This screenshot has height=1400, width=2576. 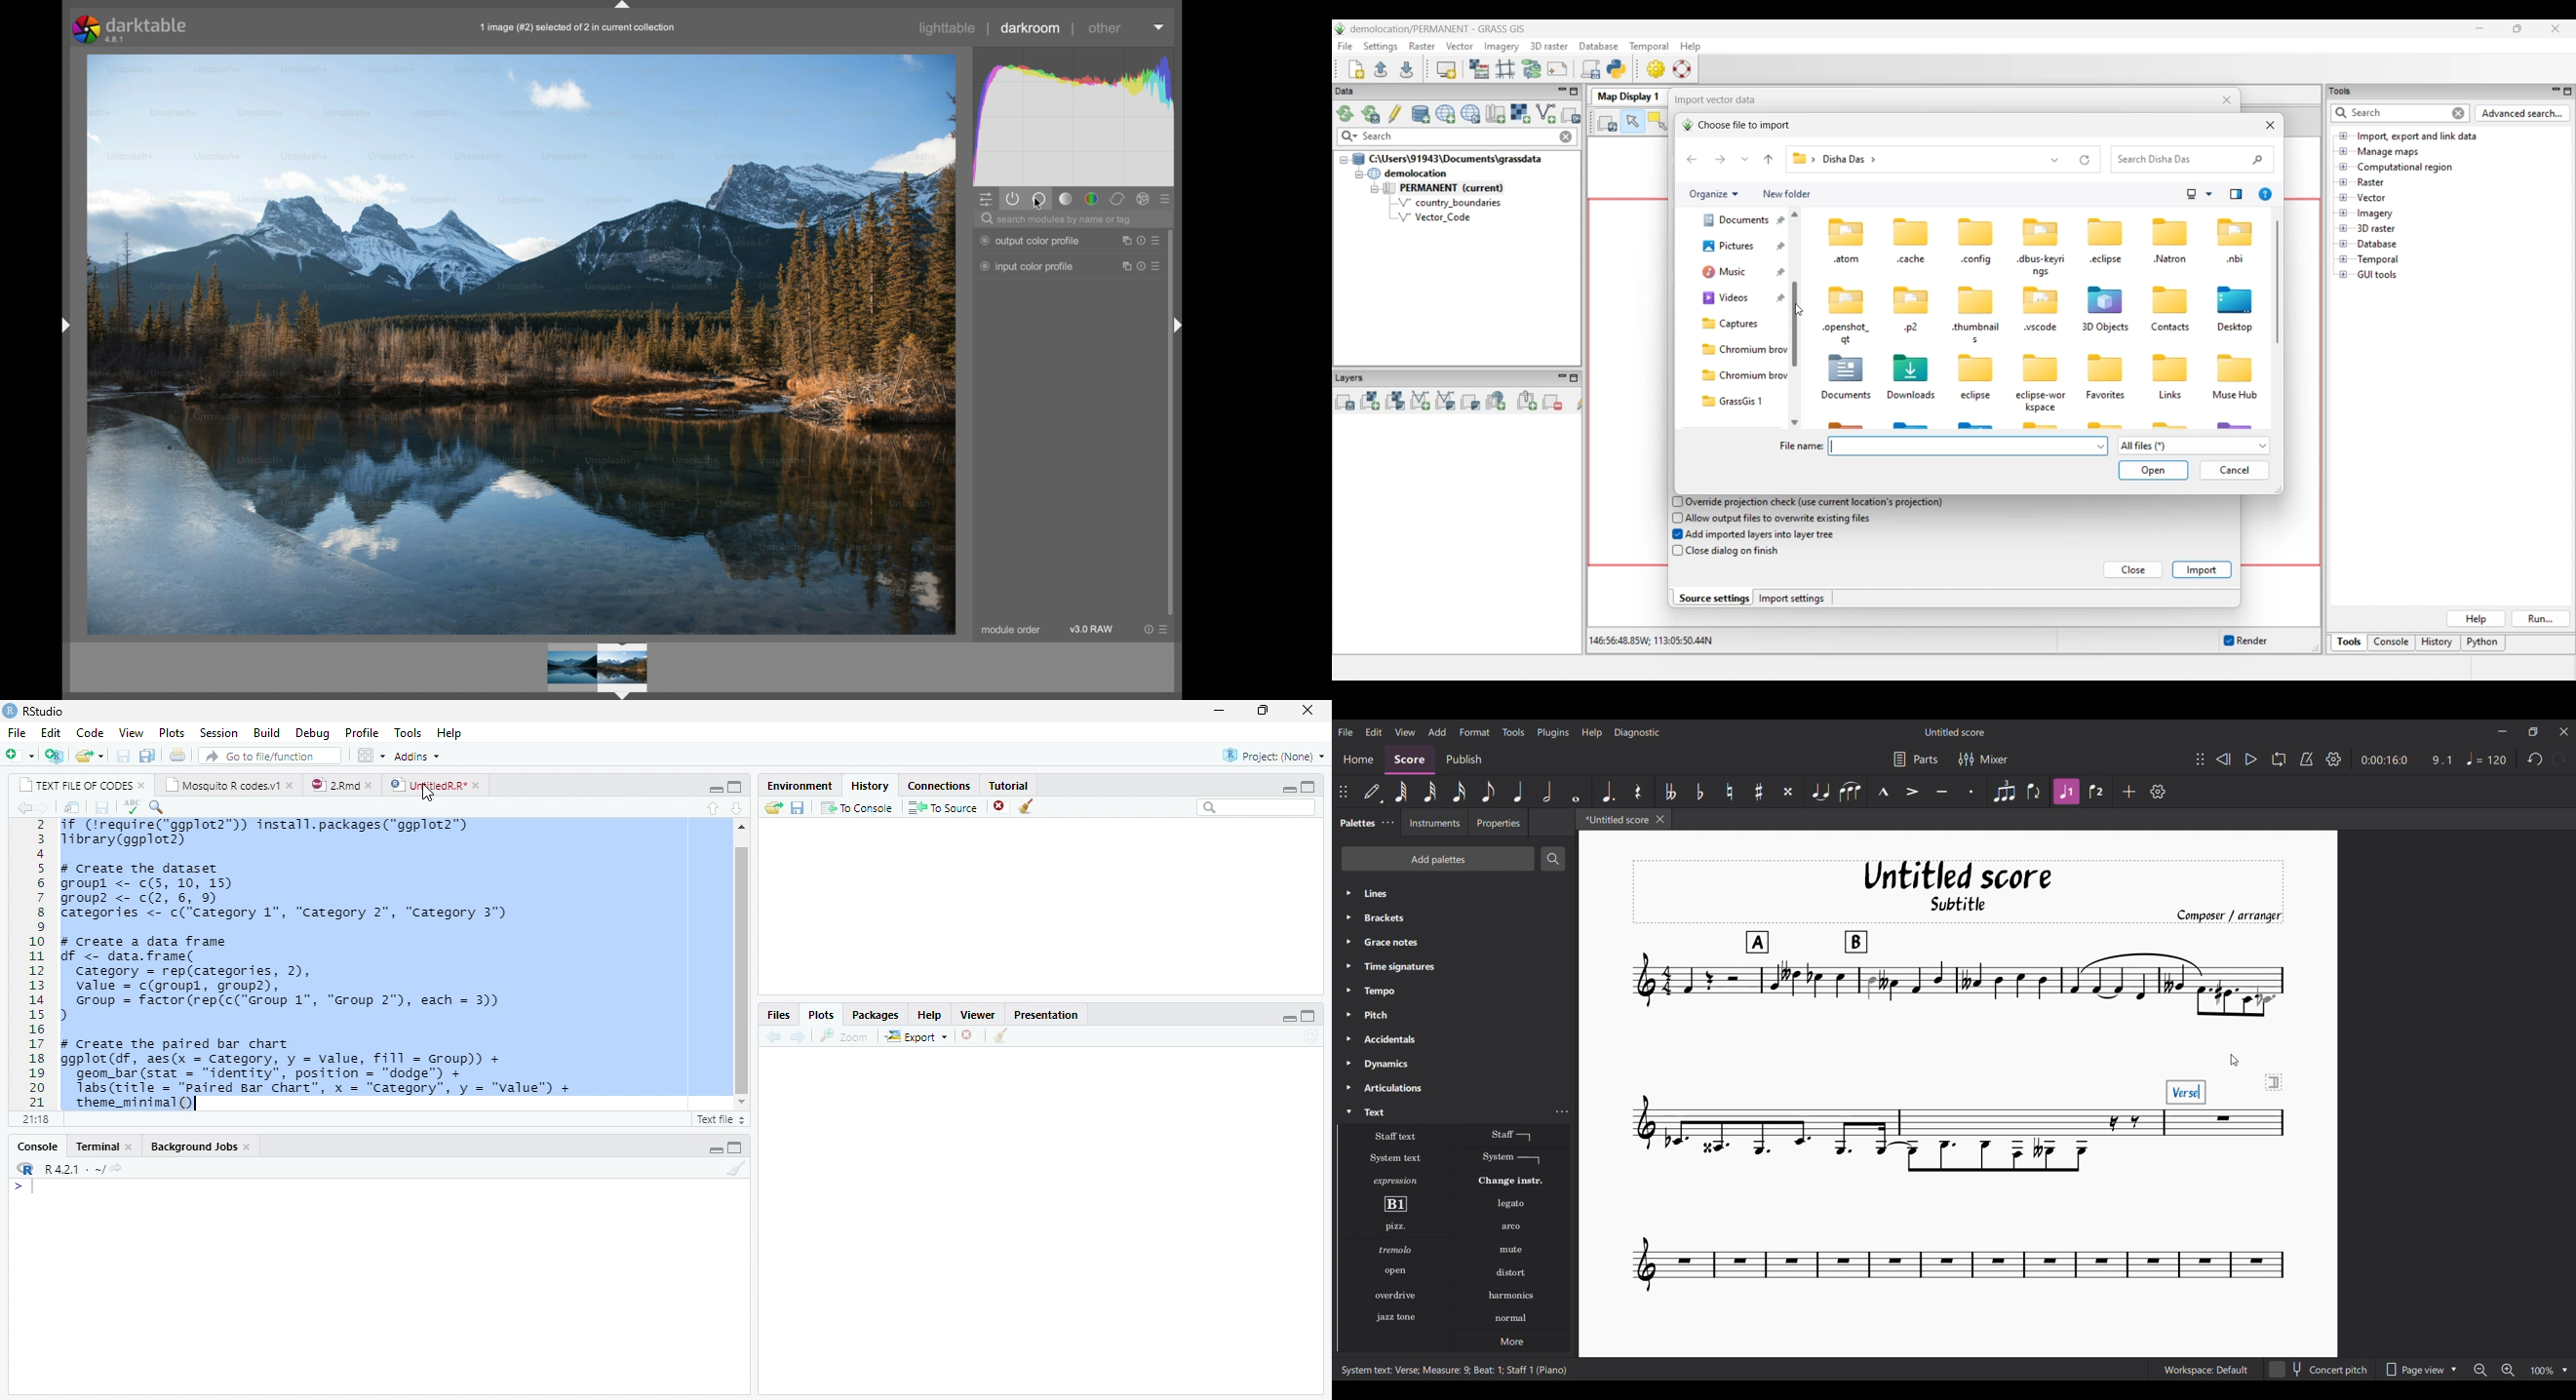 What do you see at coordinates (712, 809) in the screenshot?
I see `go to previous section` at bounding box center [712, 809].